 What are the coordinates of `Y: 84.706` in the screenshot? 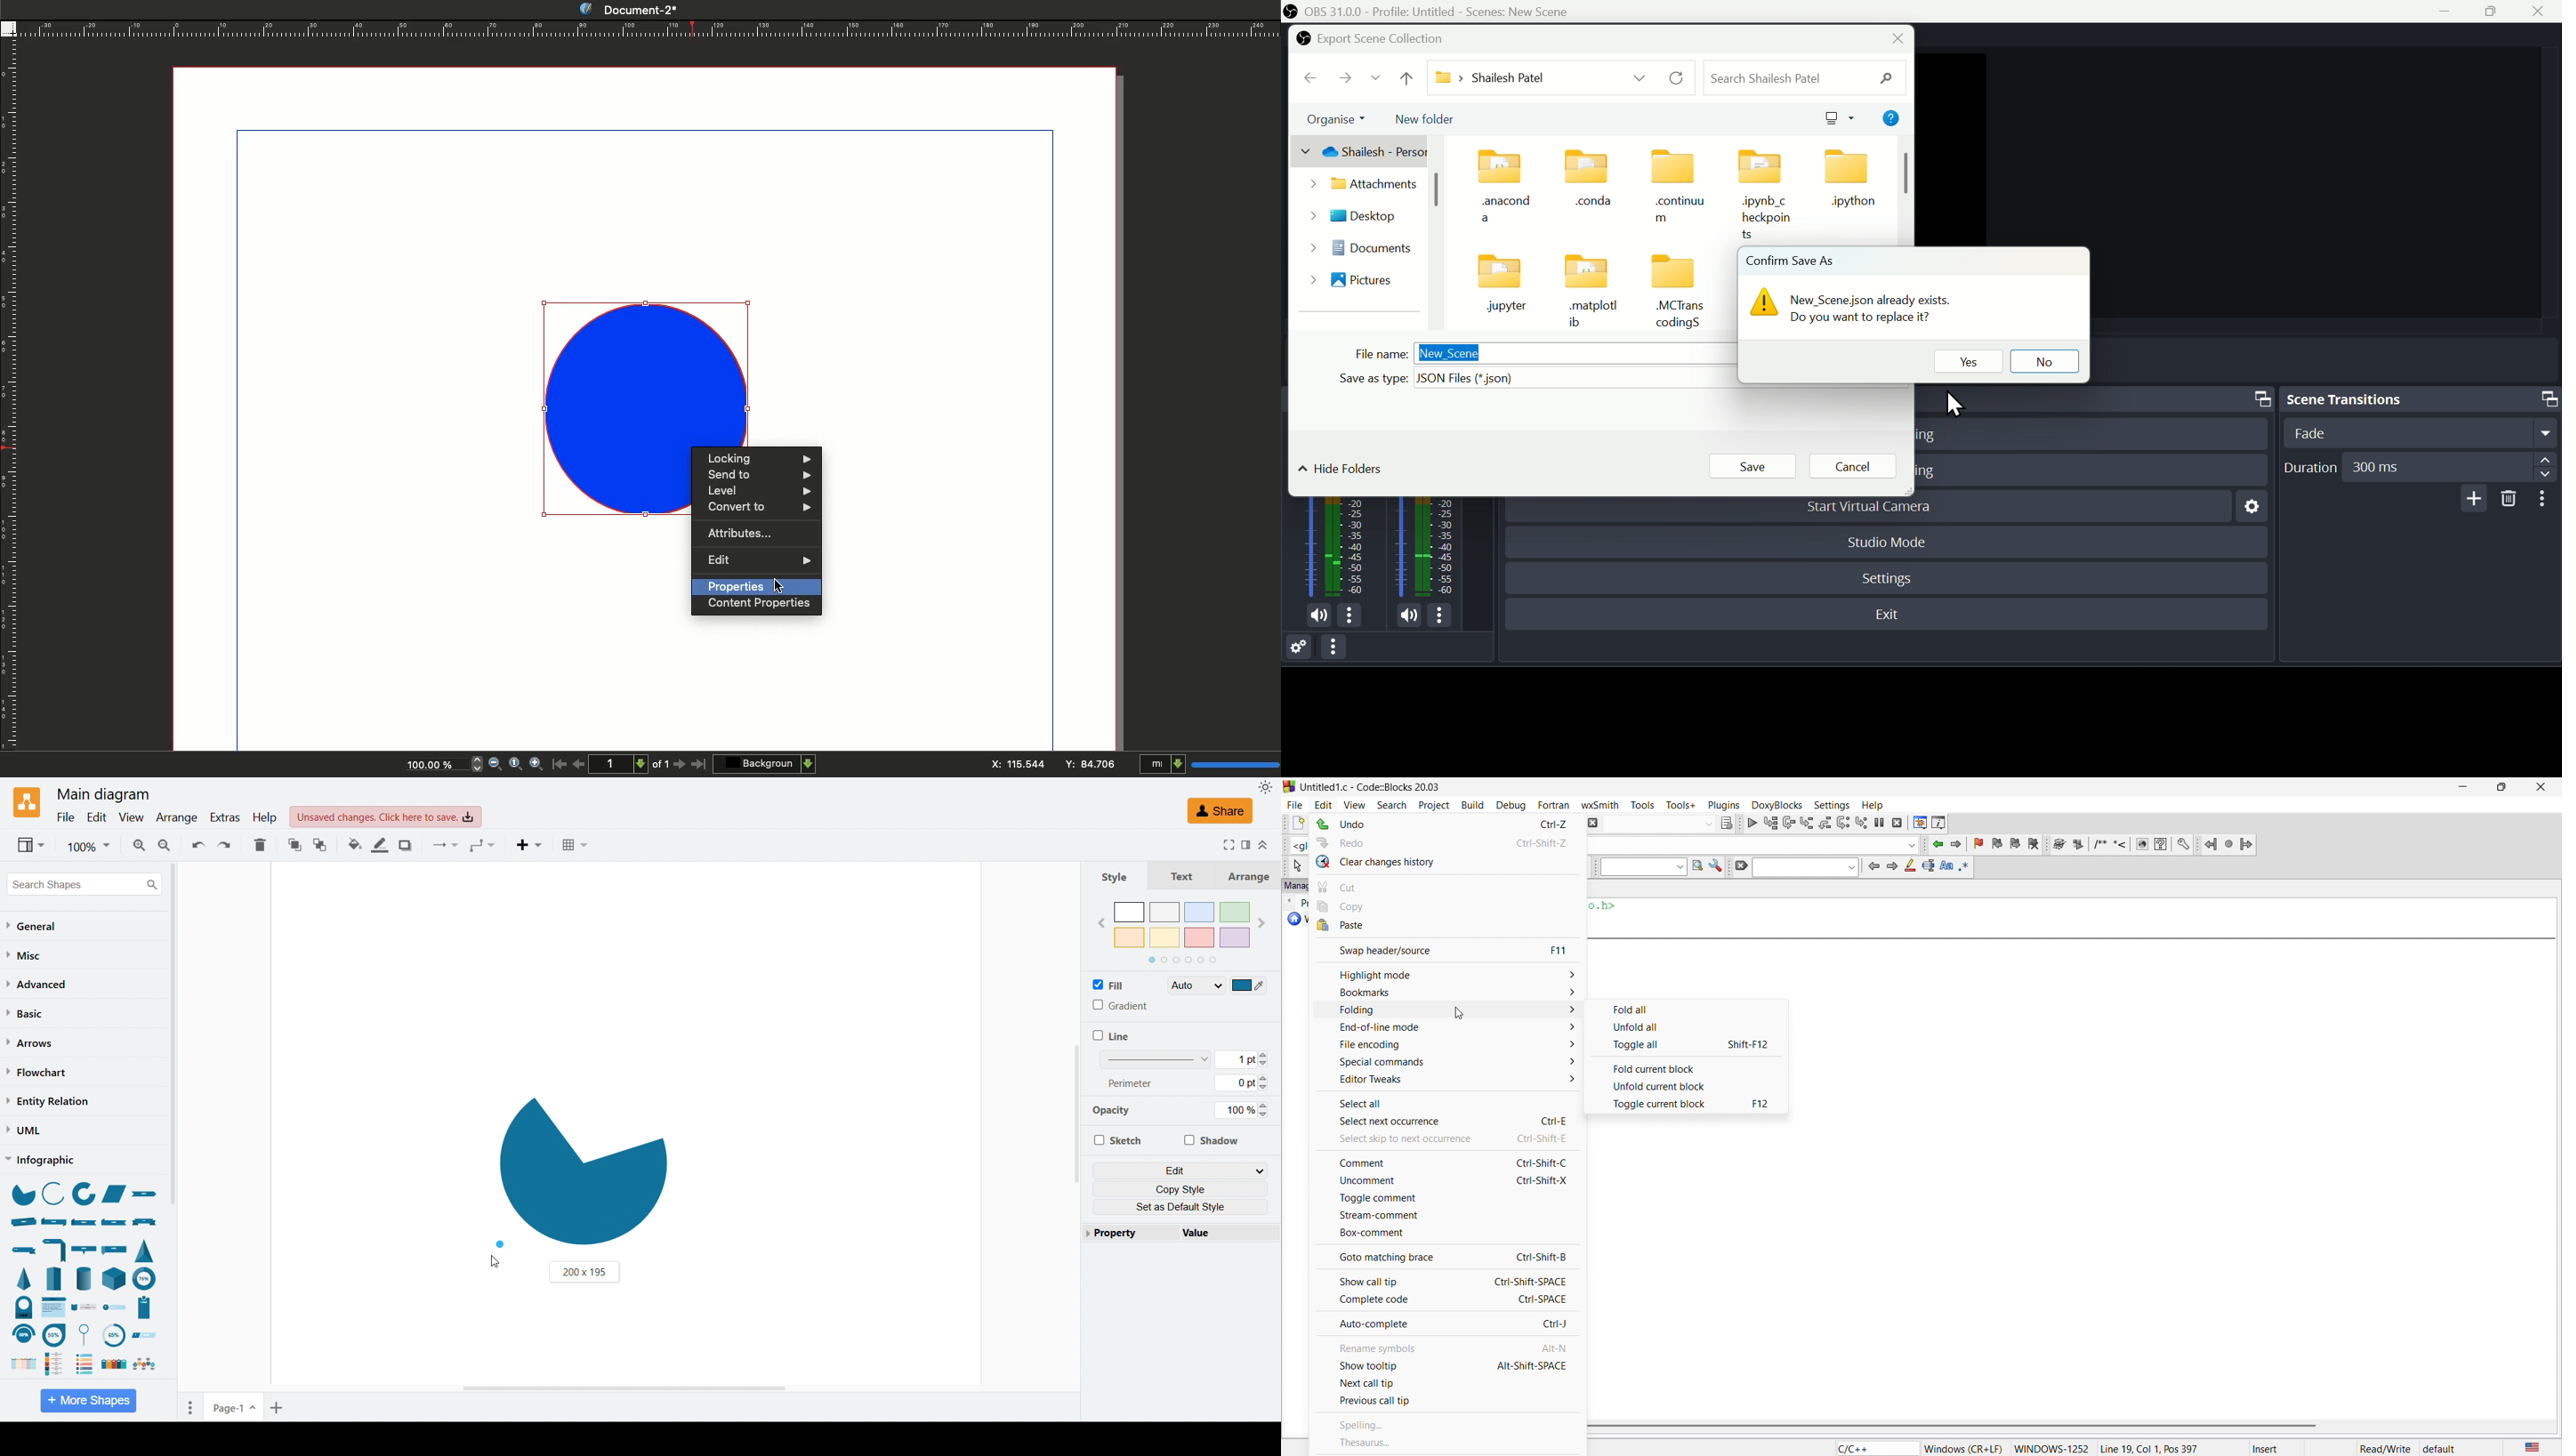 It's located at (1092, 763).